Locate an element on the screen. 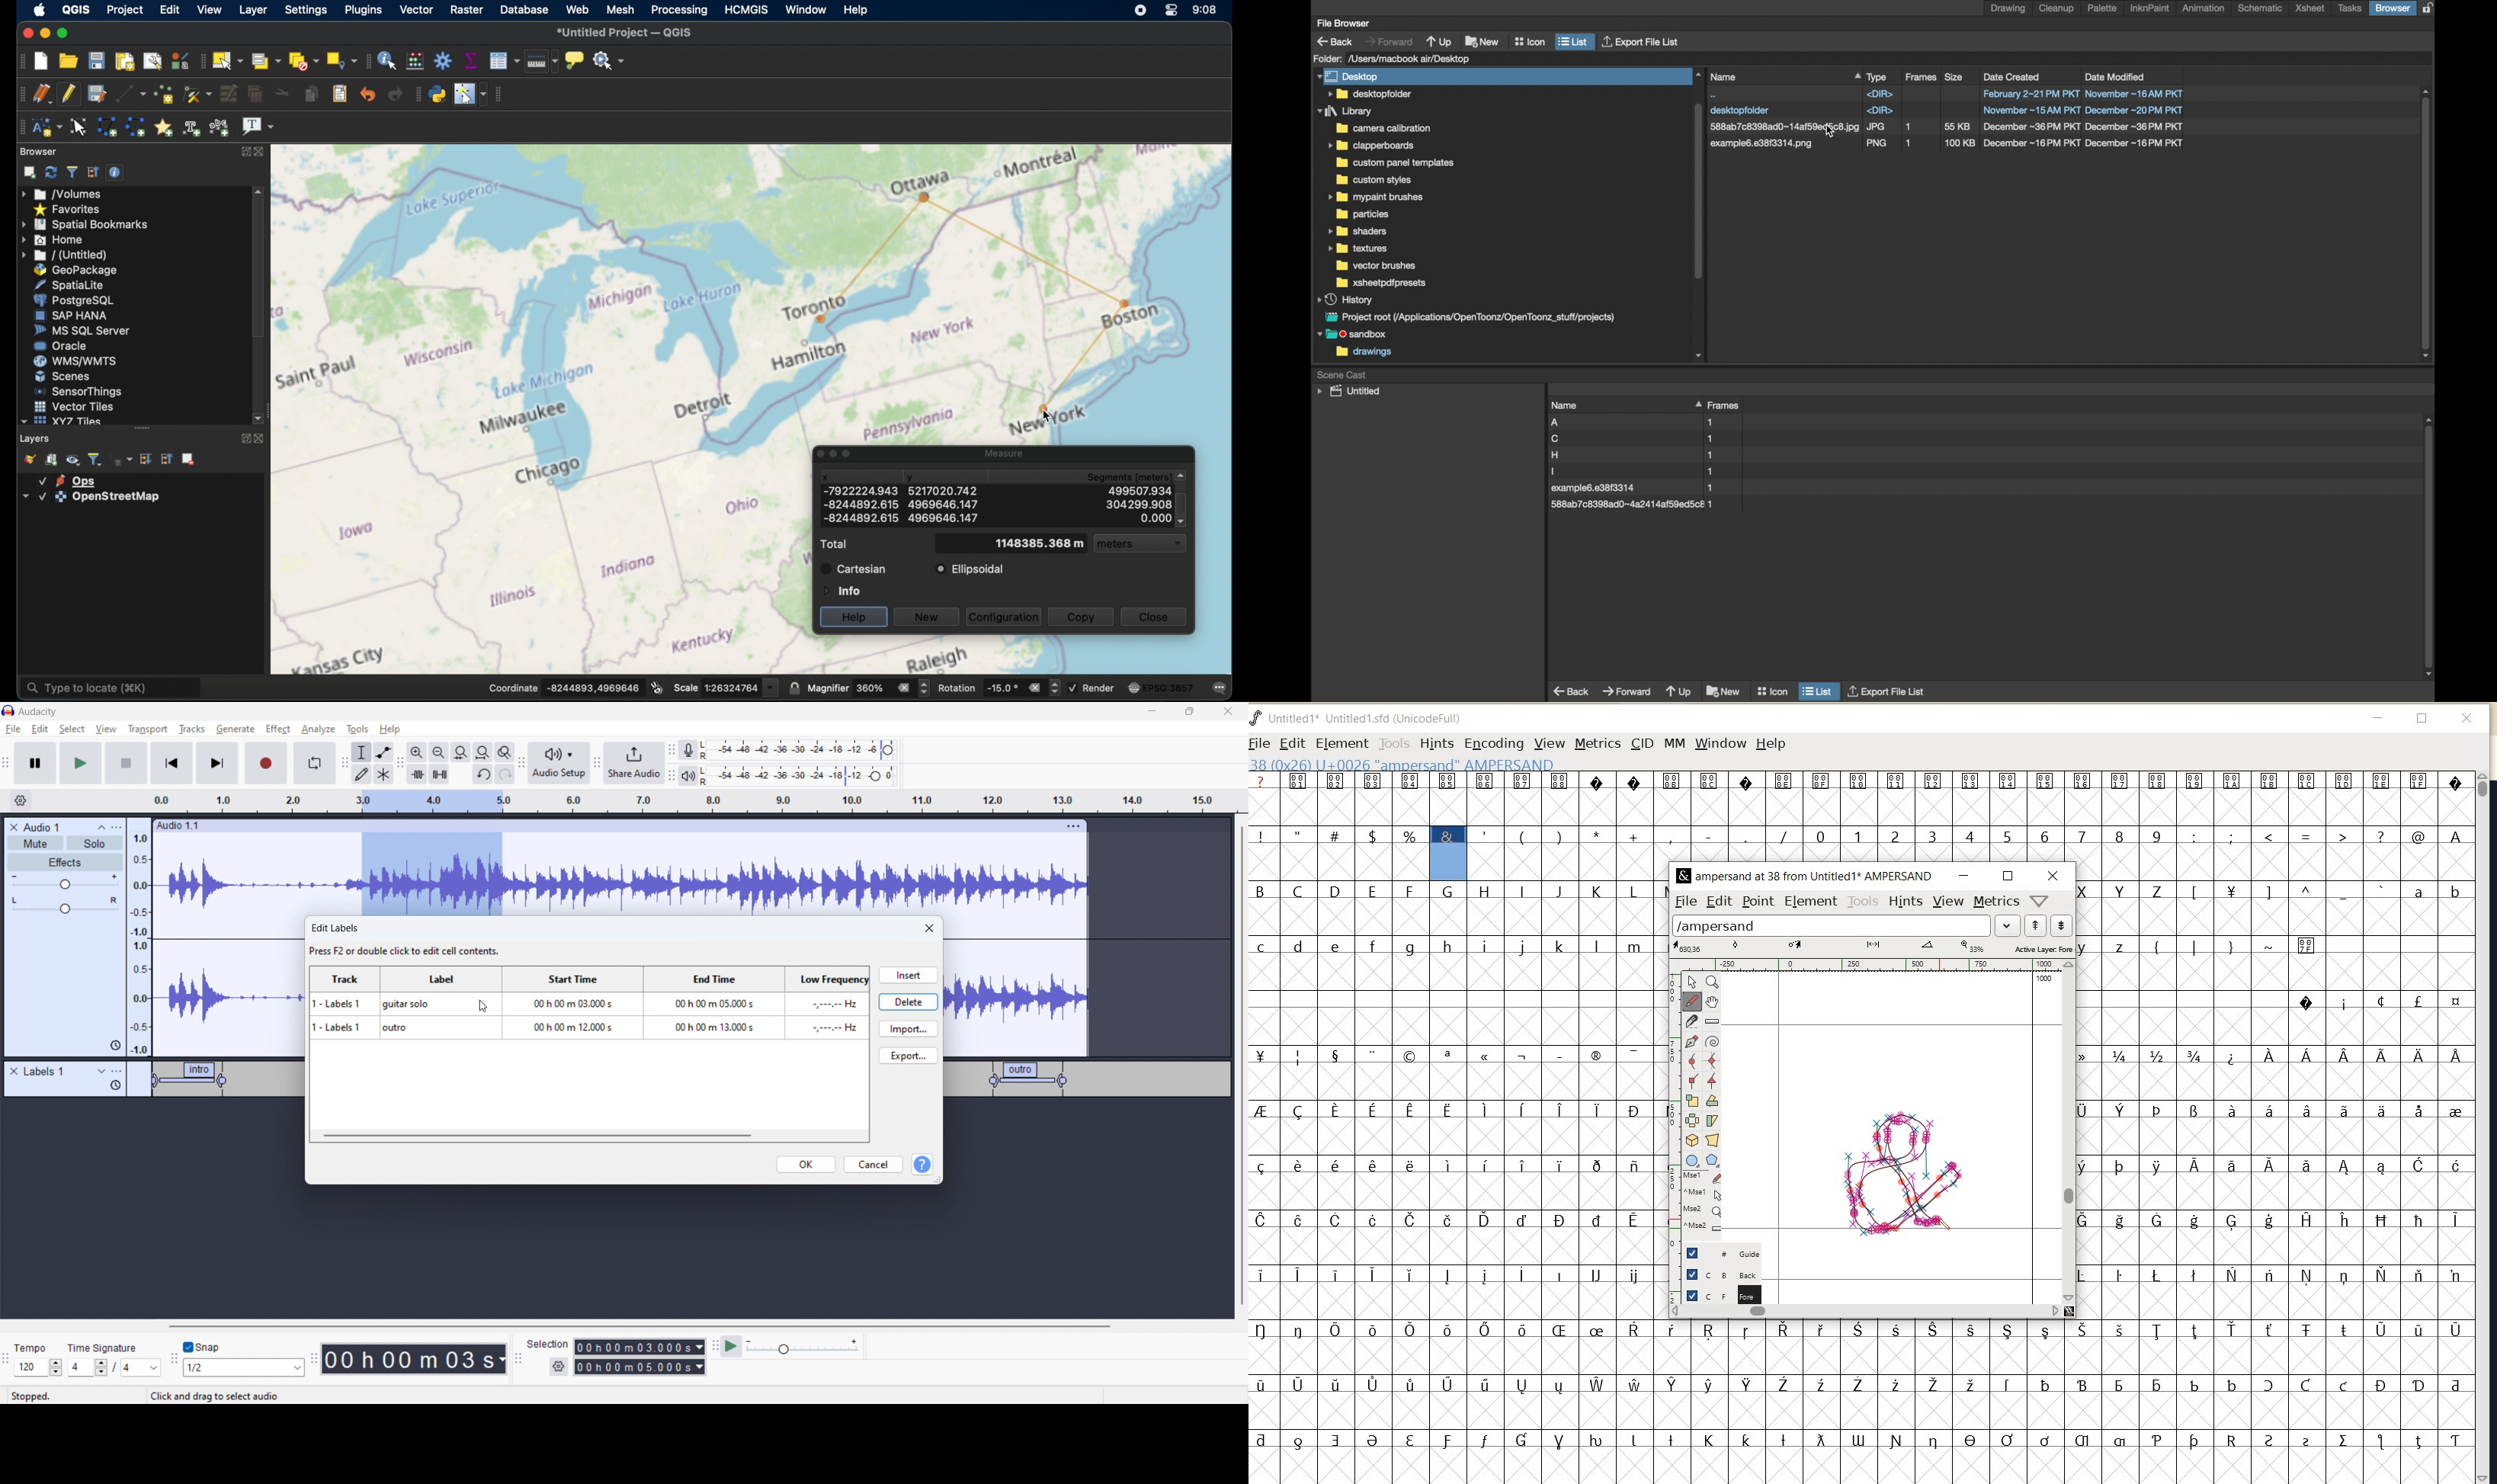 This screenshot has height=1484, width=2520. import is located at coordinates (908, 1028).